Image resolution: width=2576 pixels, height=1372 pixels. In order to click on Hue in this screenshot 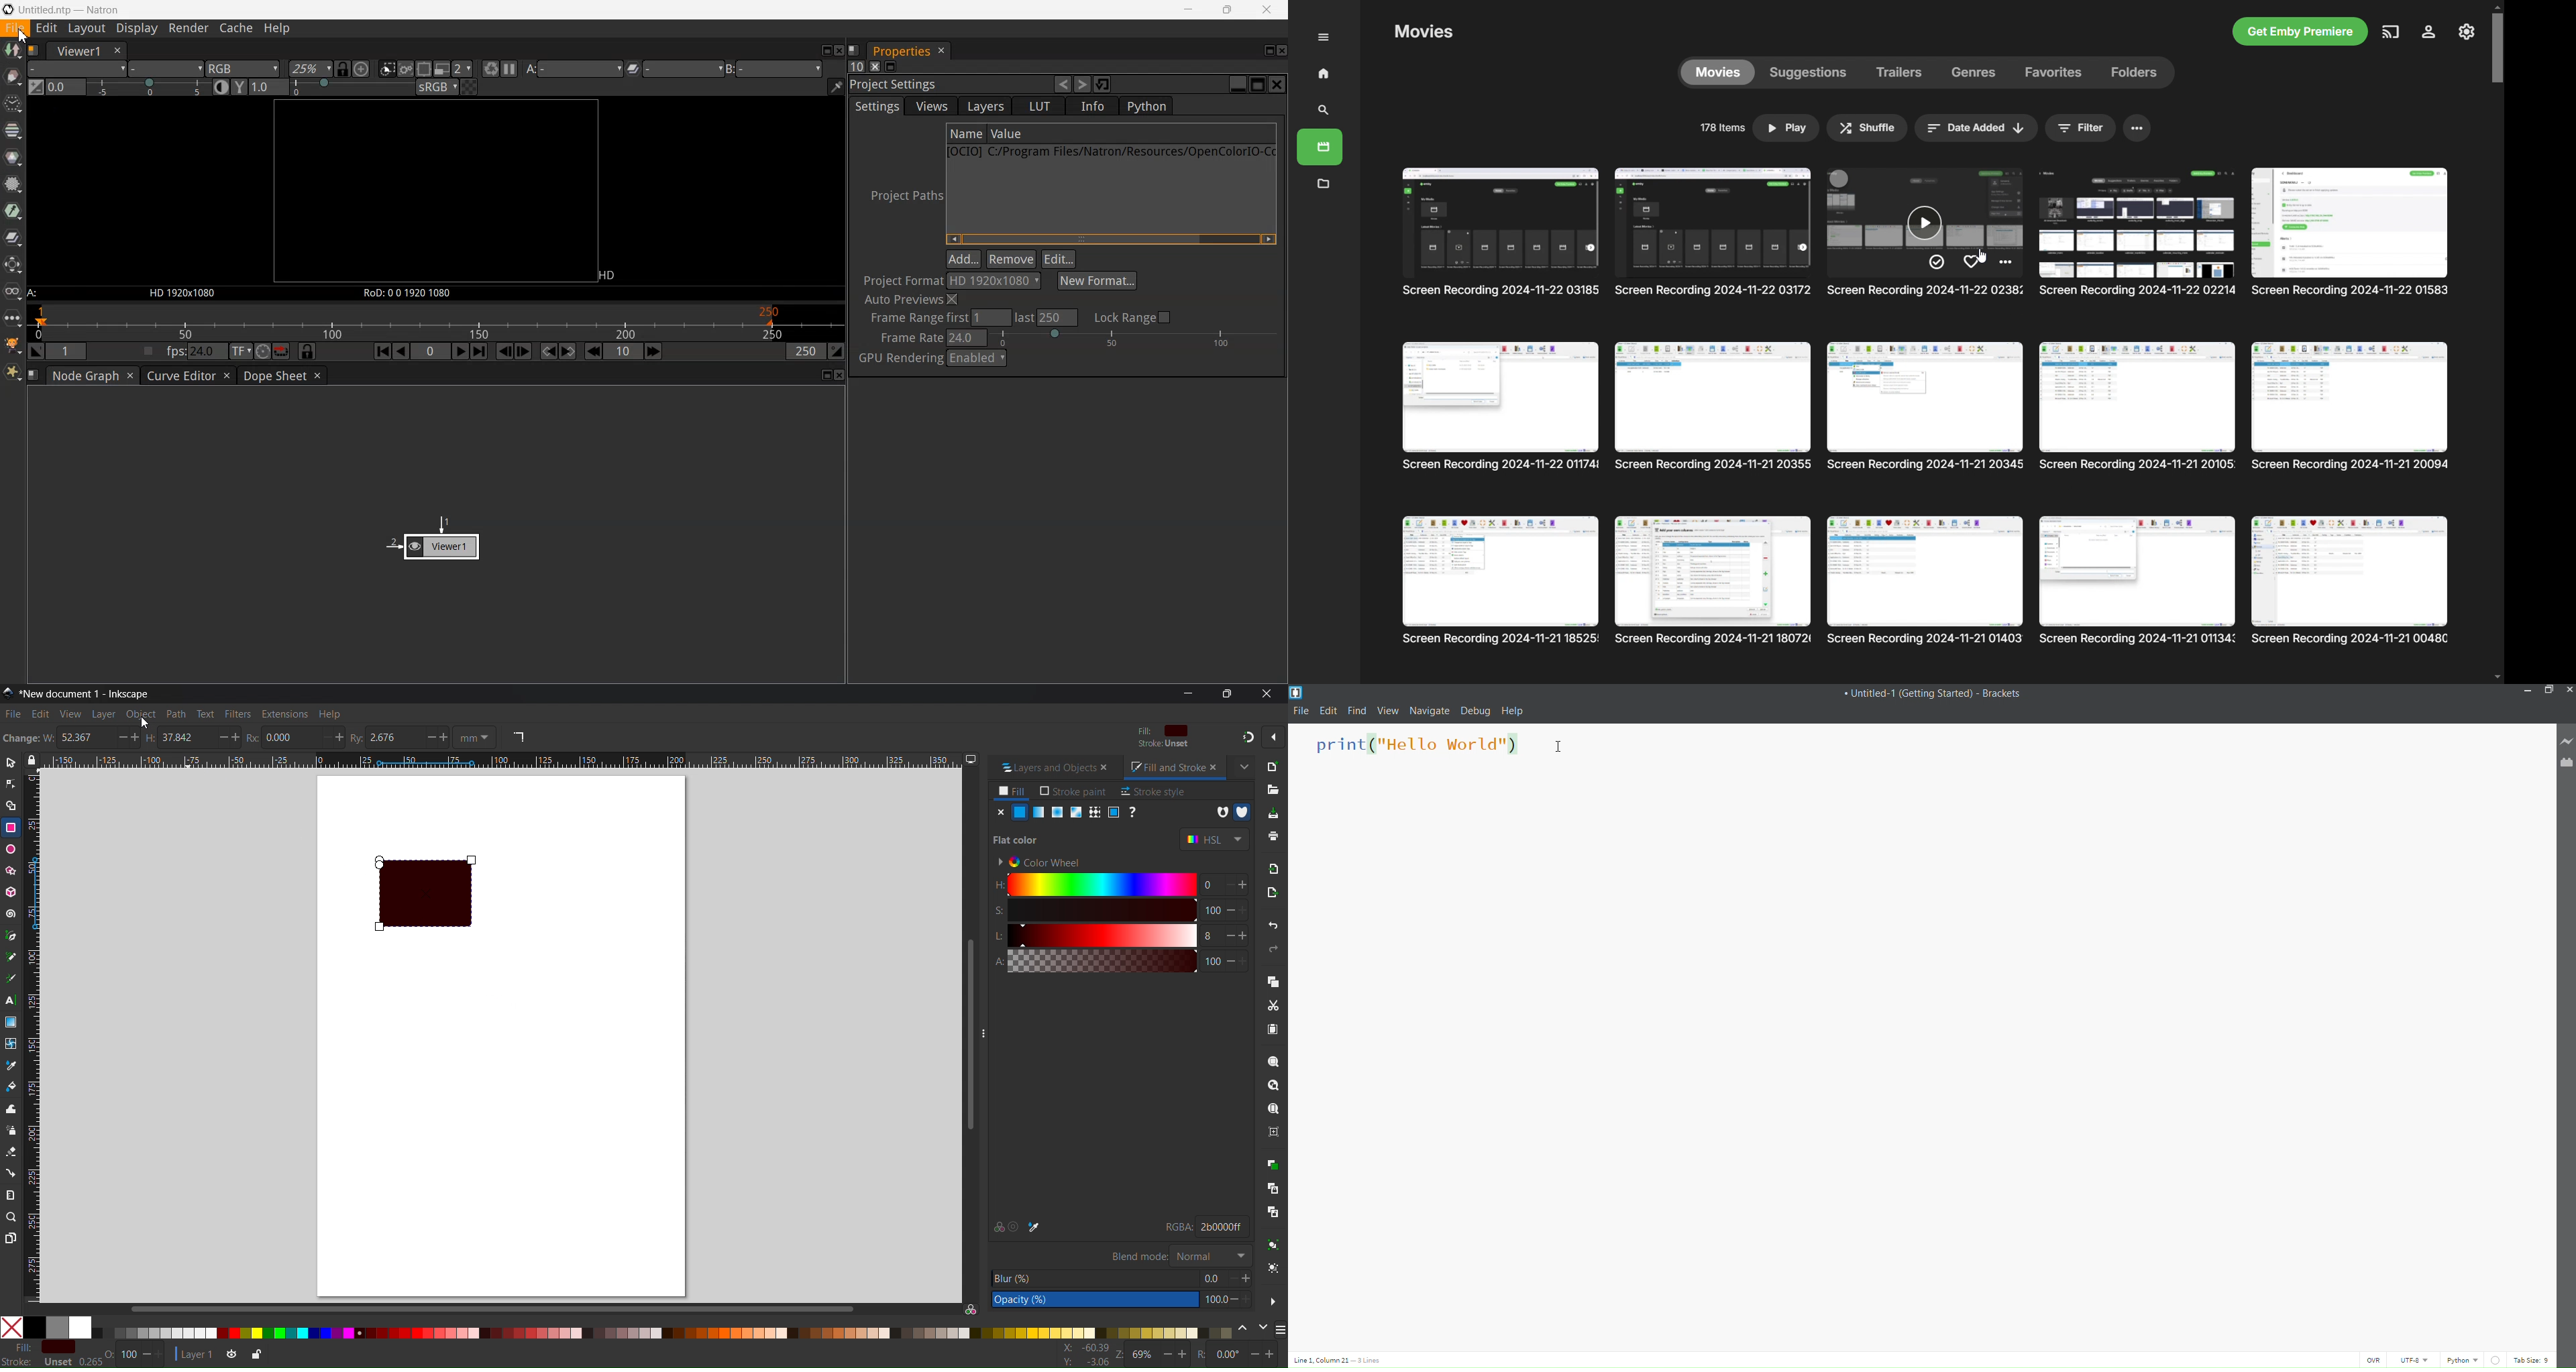, I will do `click(1093, 885)`.